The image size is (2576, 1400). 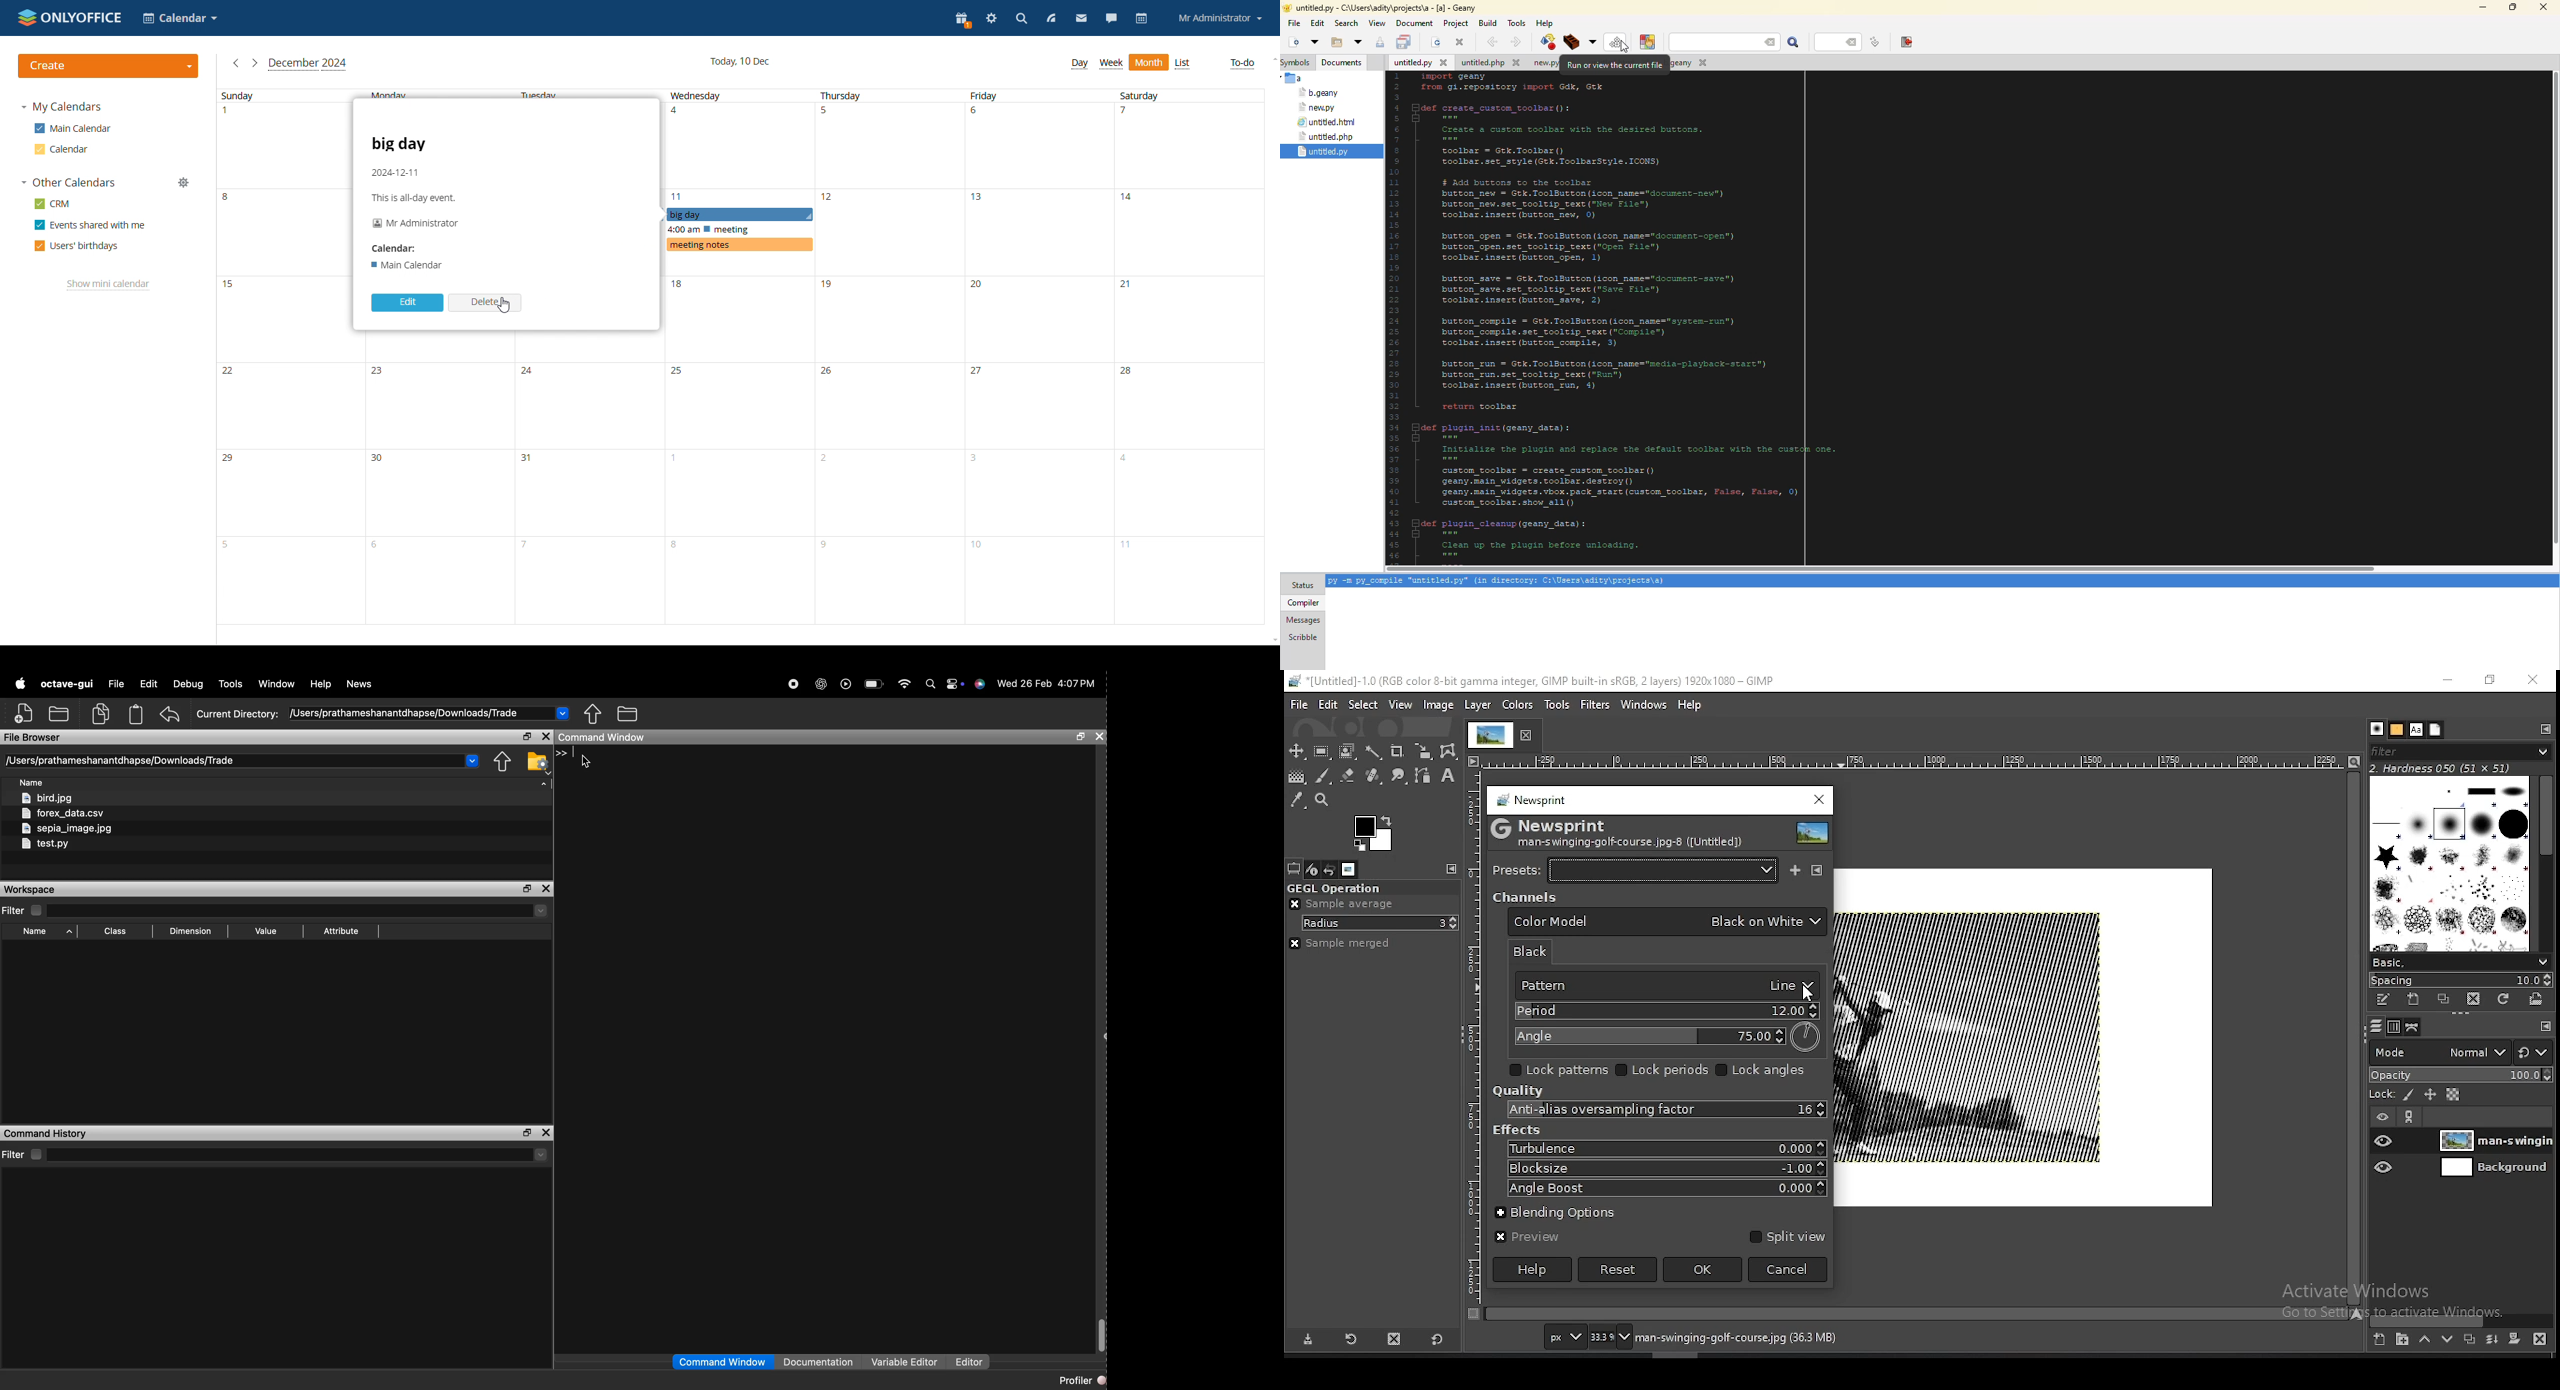 What do you see at coordinates (255, 63) in the screenshot?
I see `next month` at bounding box center [255, 63].